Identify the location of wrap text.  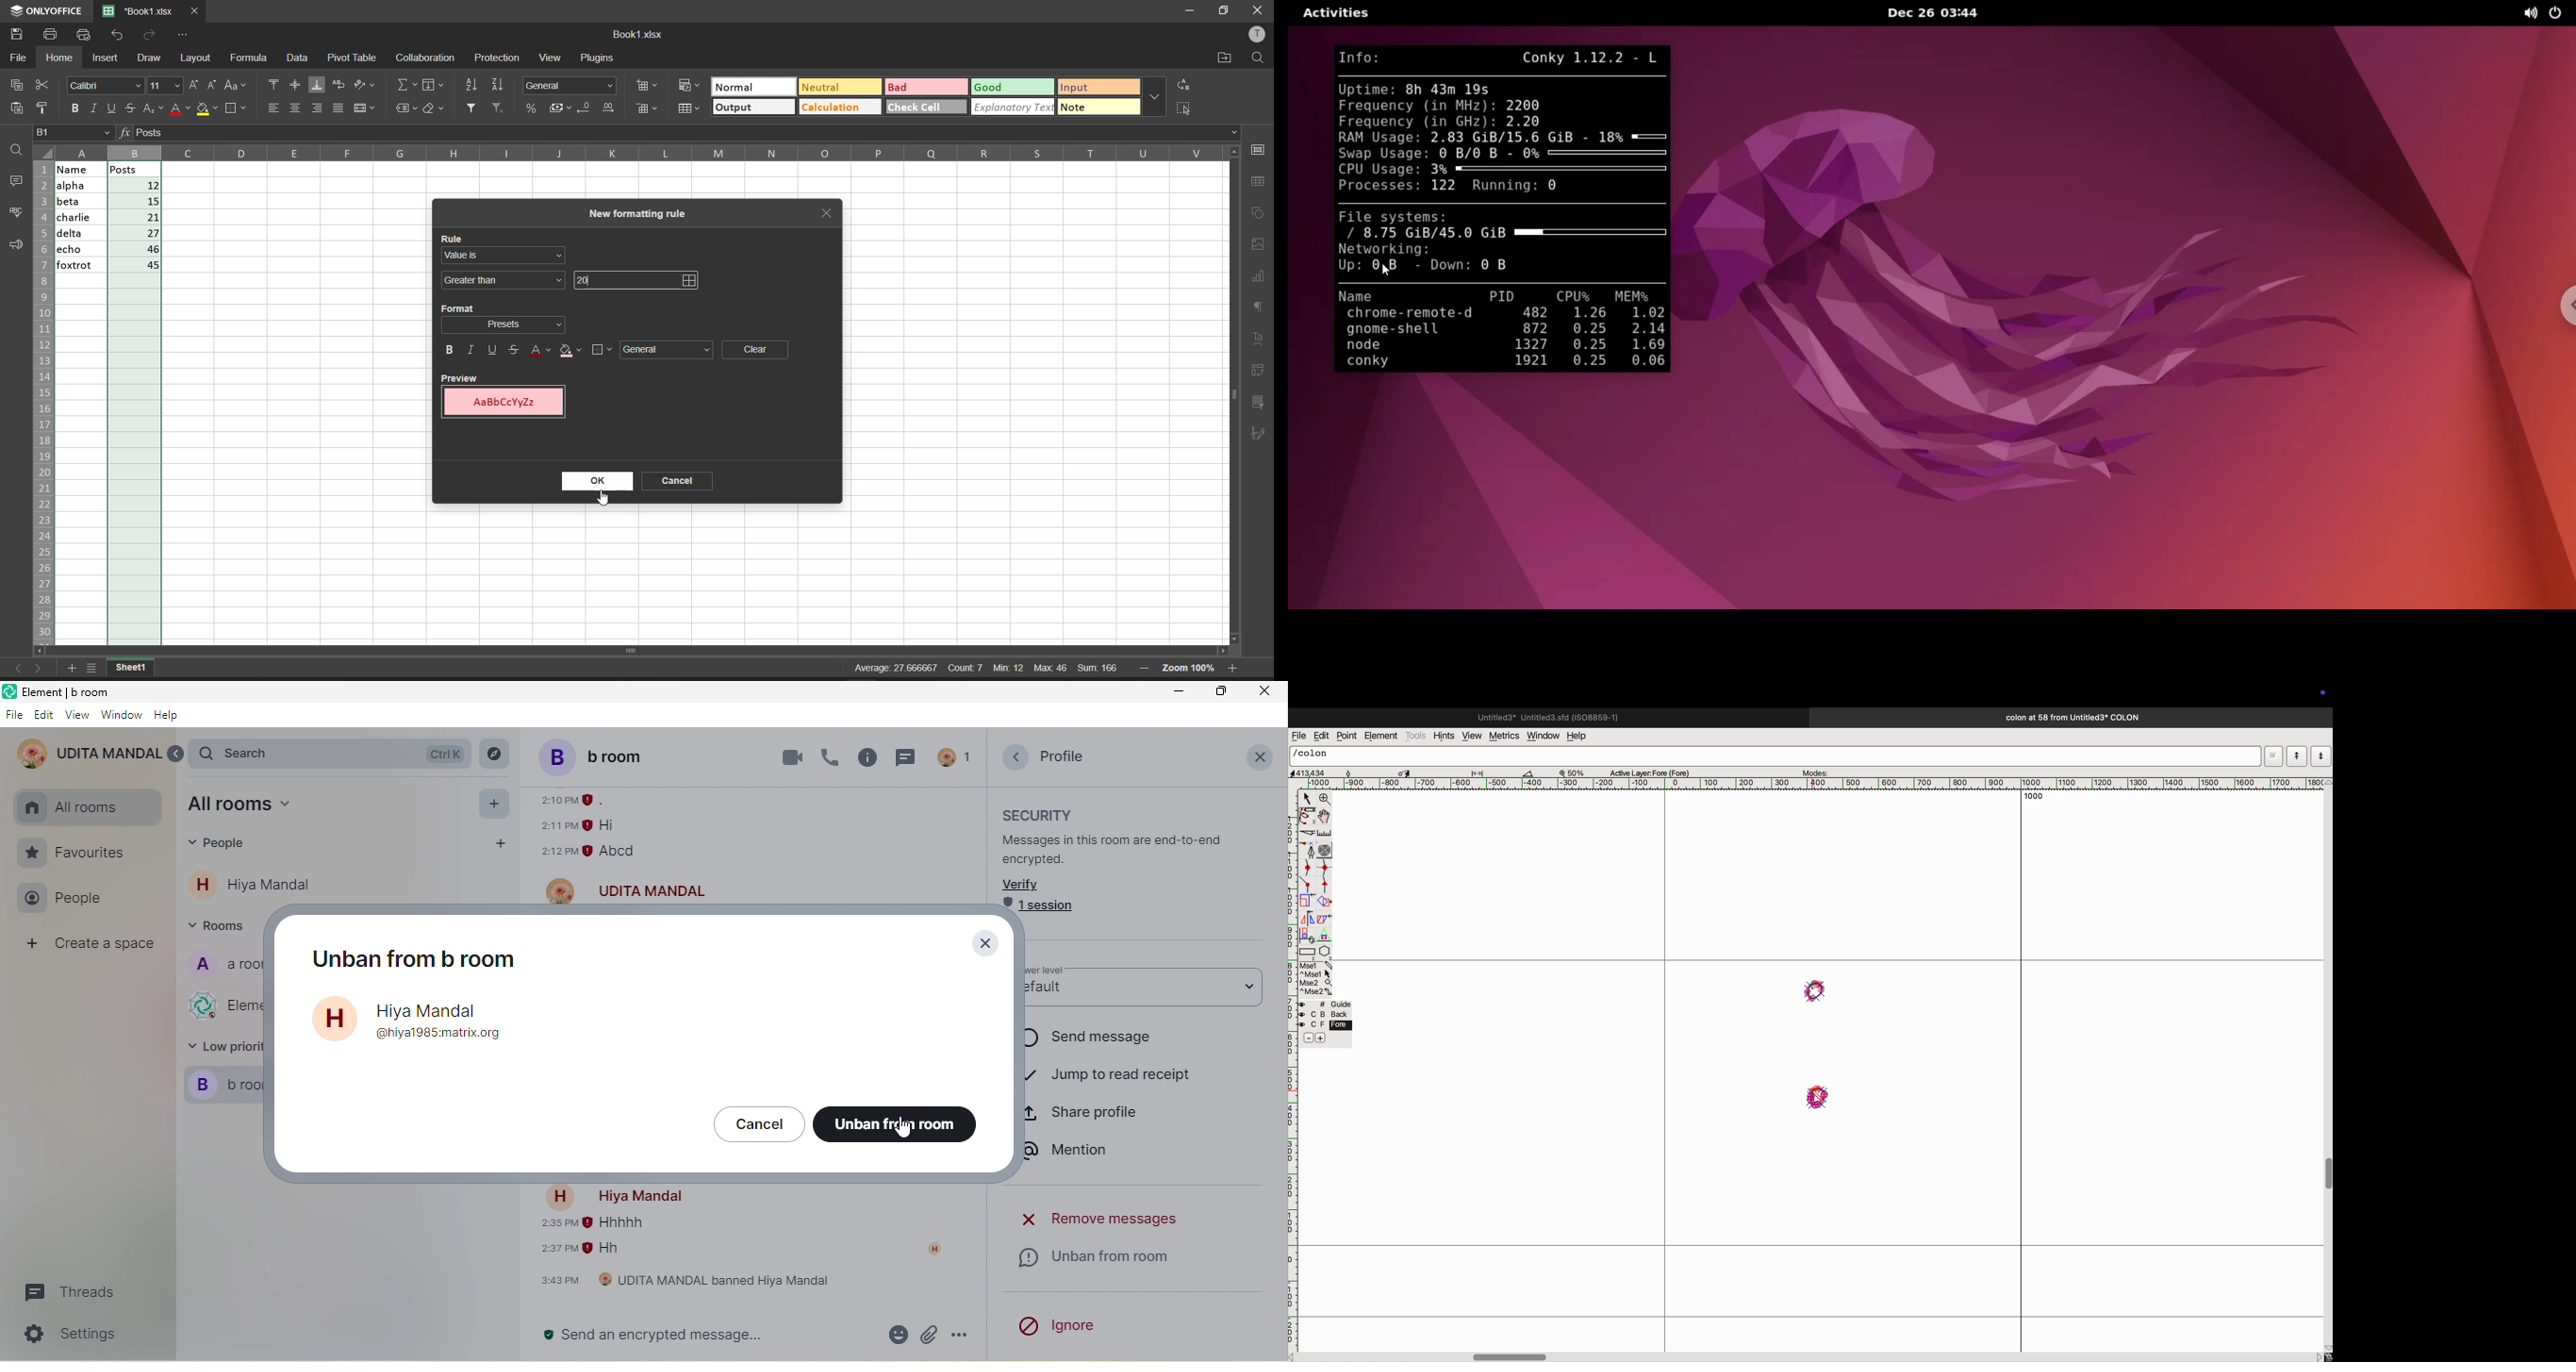
(338, 87).